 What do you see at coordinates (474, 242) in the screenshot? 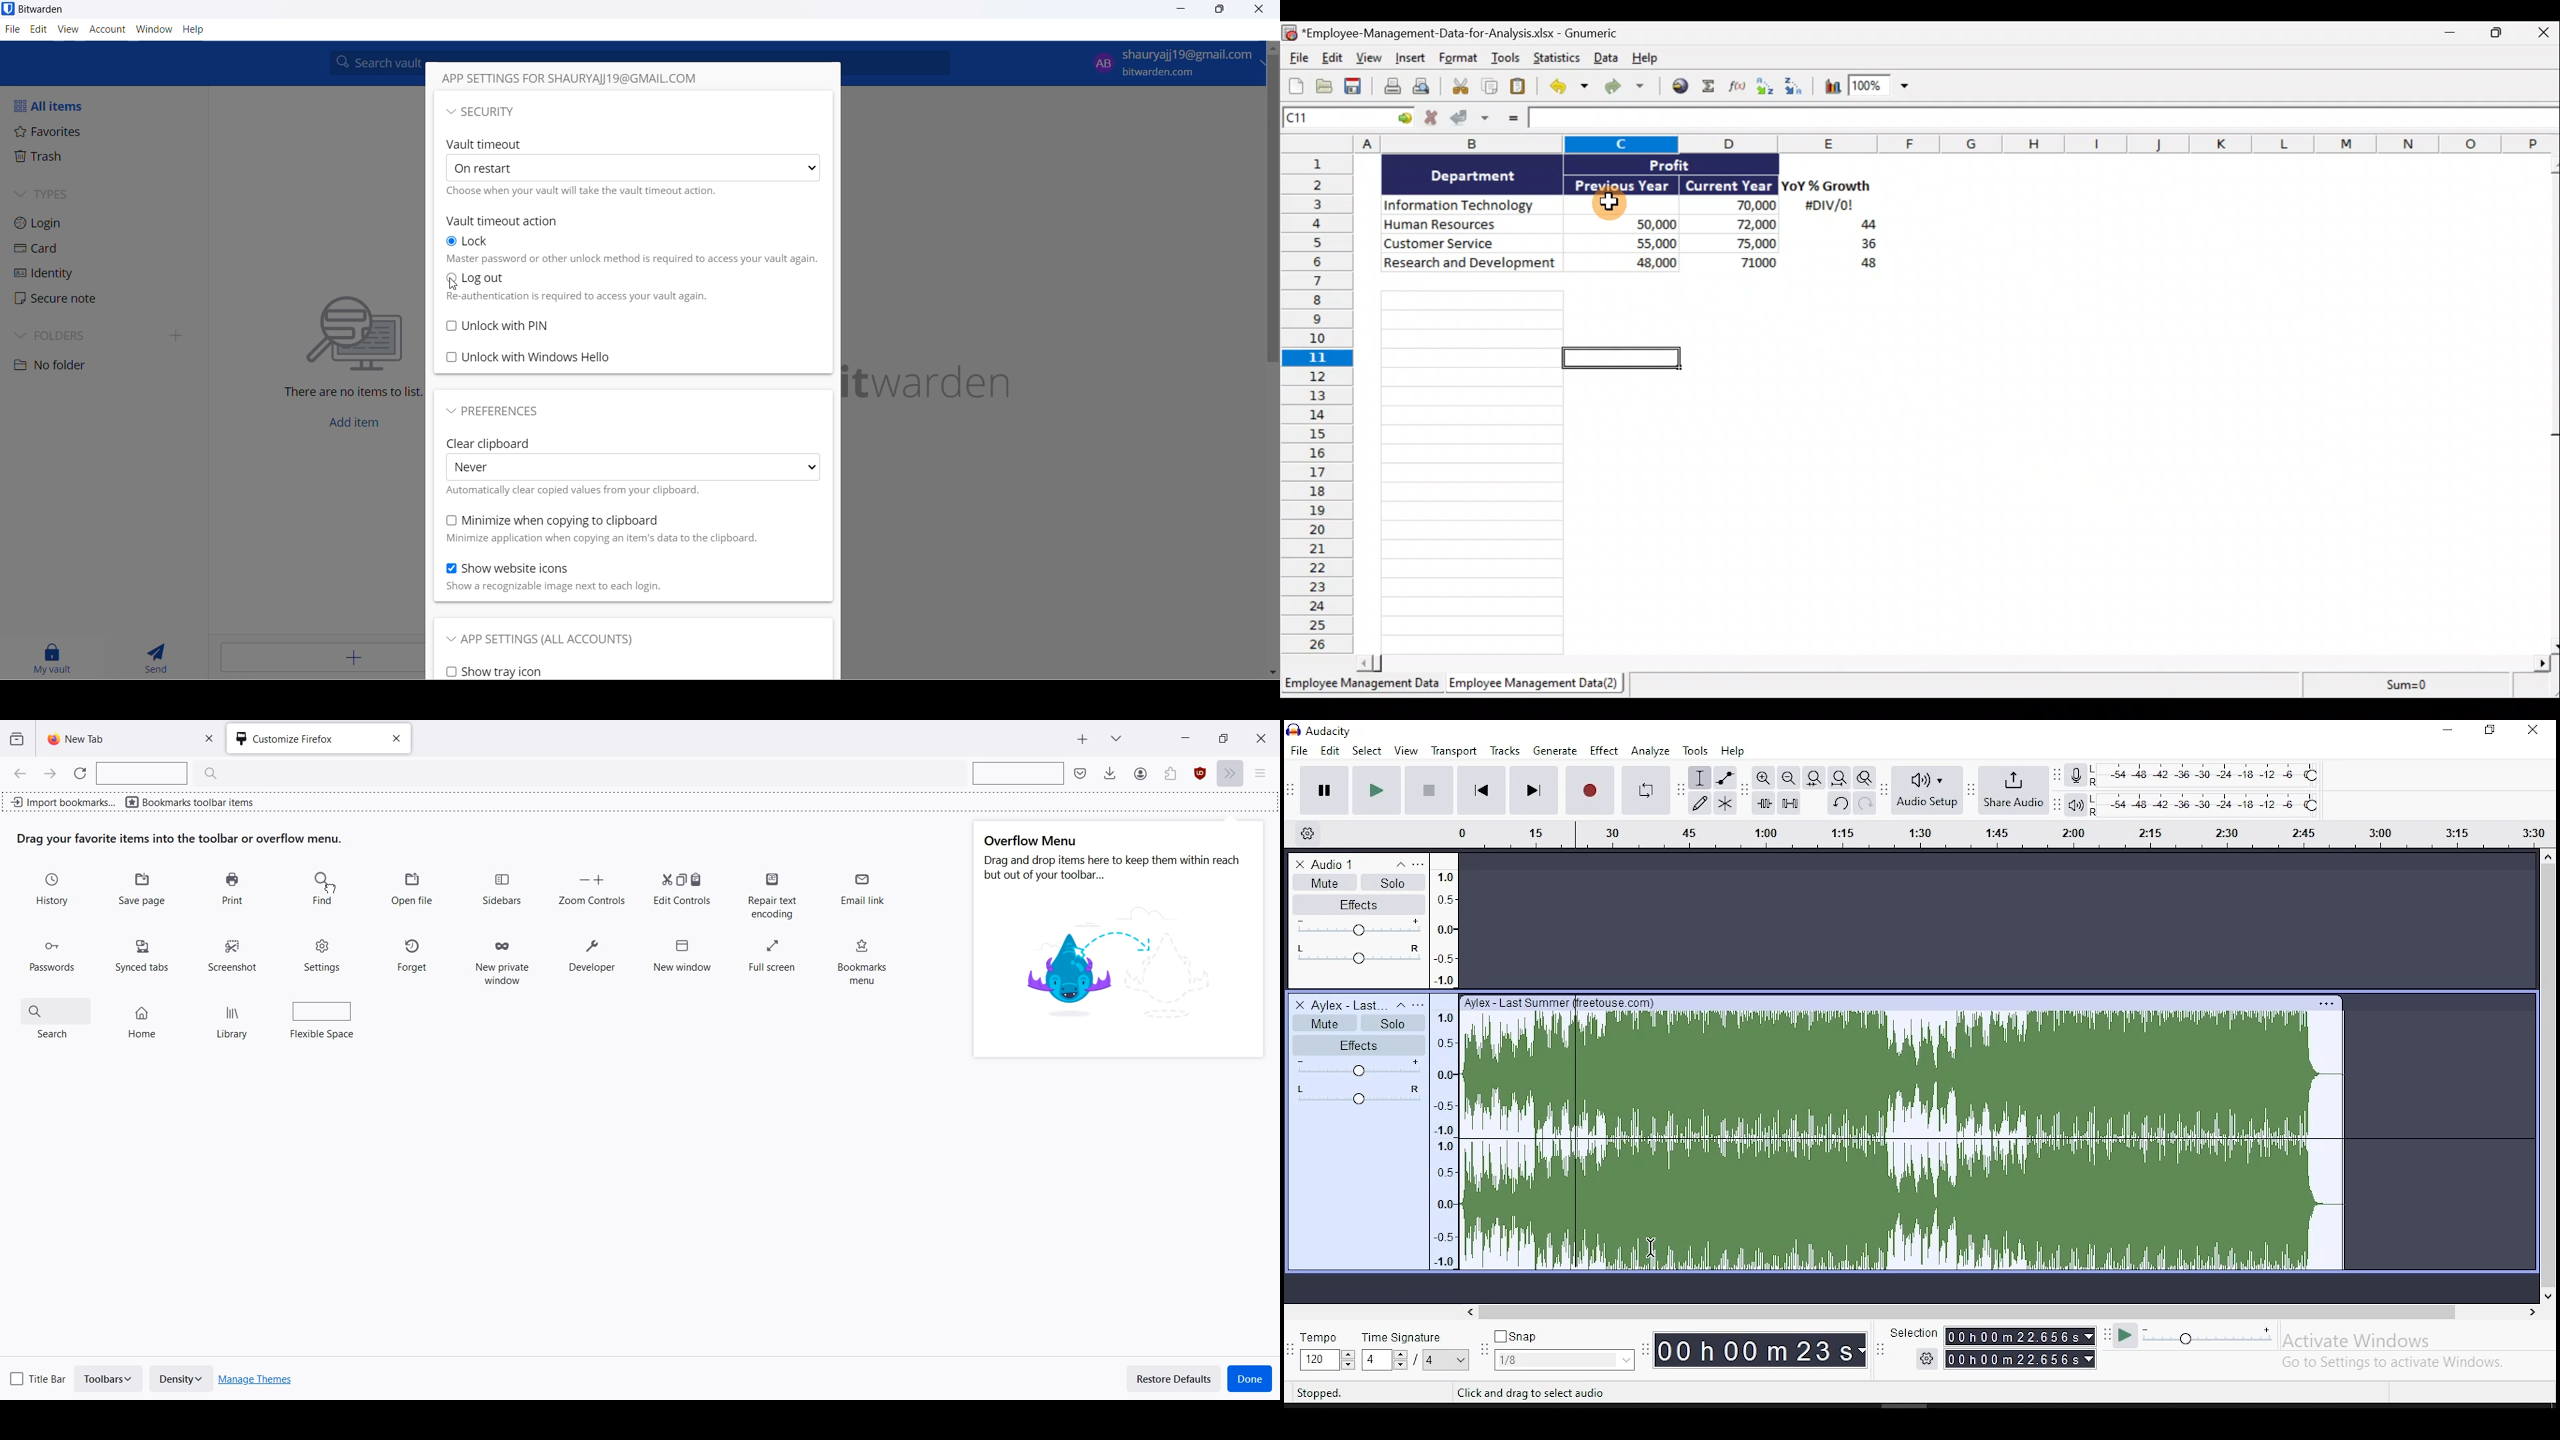
I see `lock options` at bounding box center [474, 242].